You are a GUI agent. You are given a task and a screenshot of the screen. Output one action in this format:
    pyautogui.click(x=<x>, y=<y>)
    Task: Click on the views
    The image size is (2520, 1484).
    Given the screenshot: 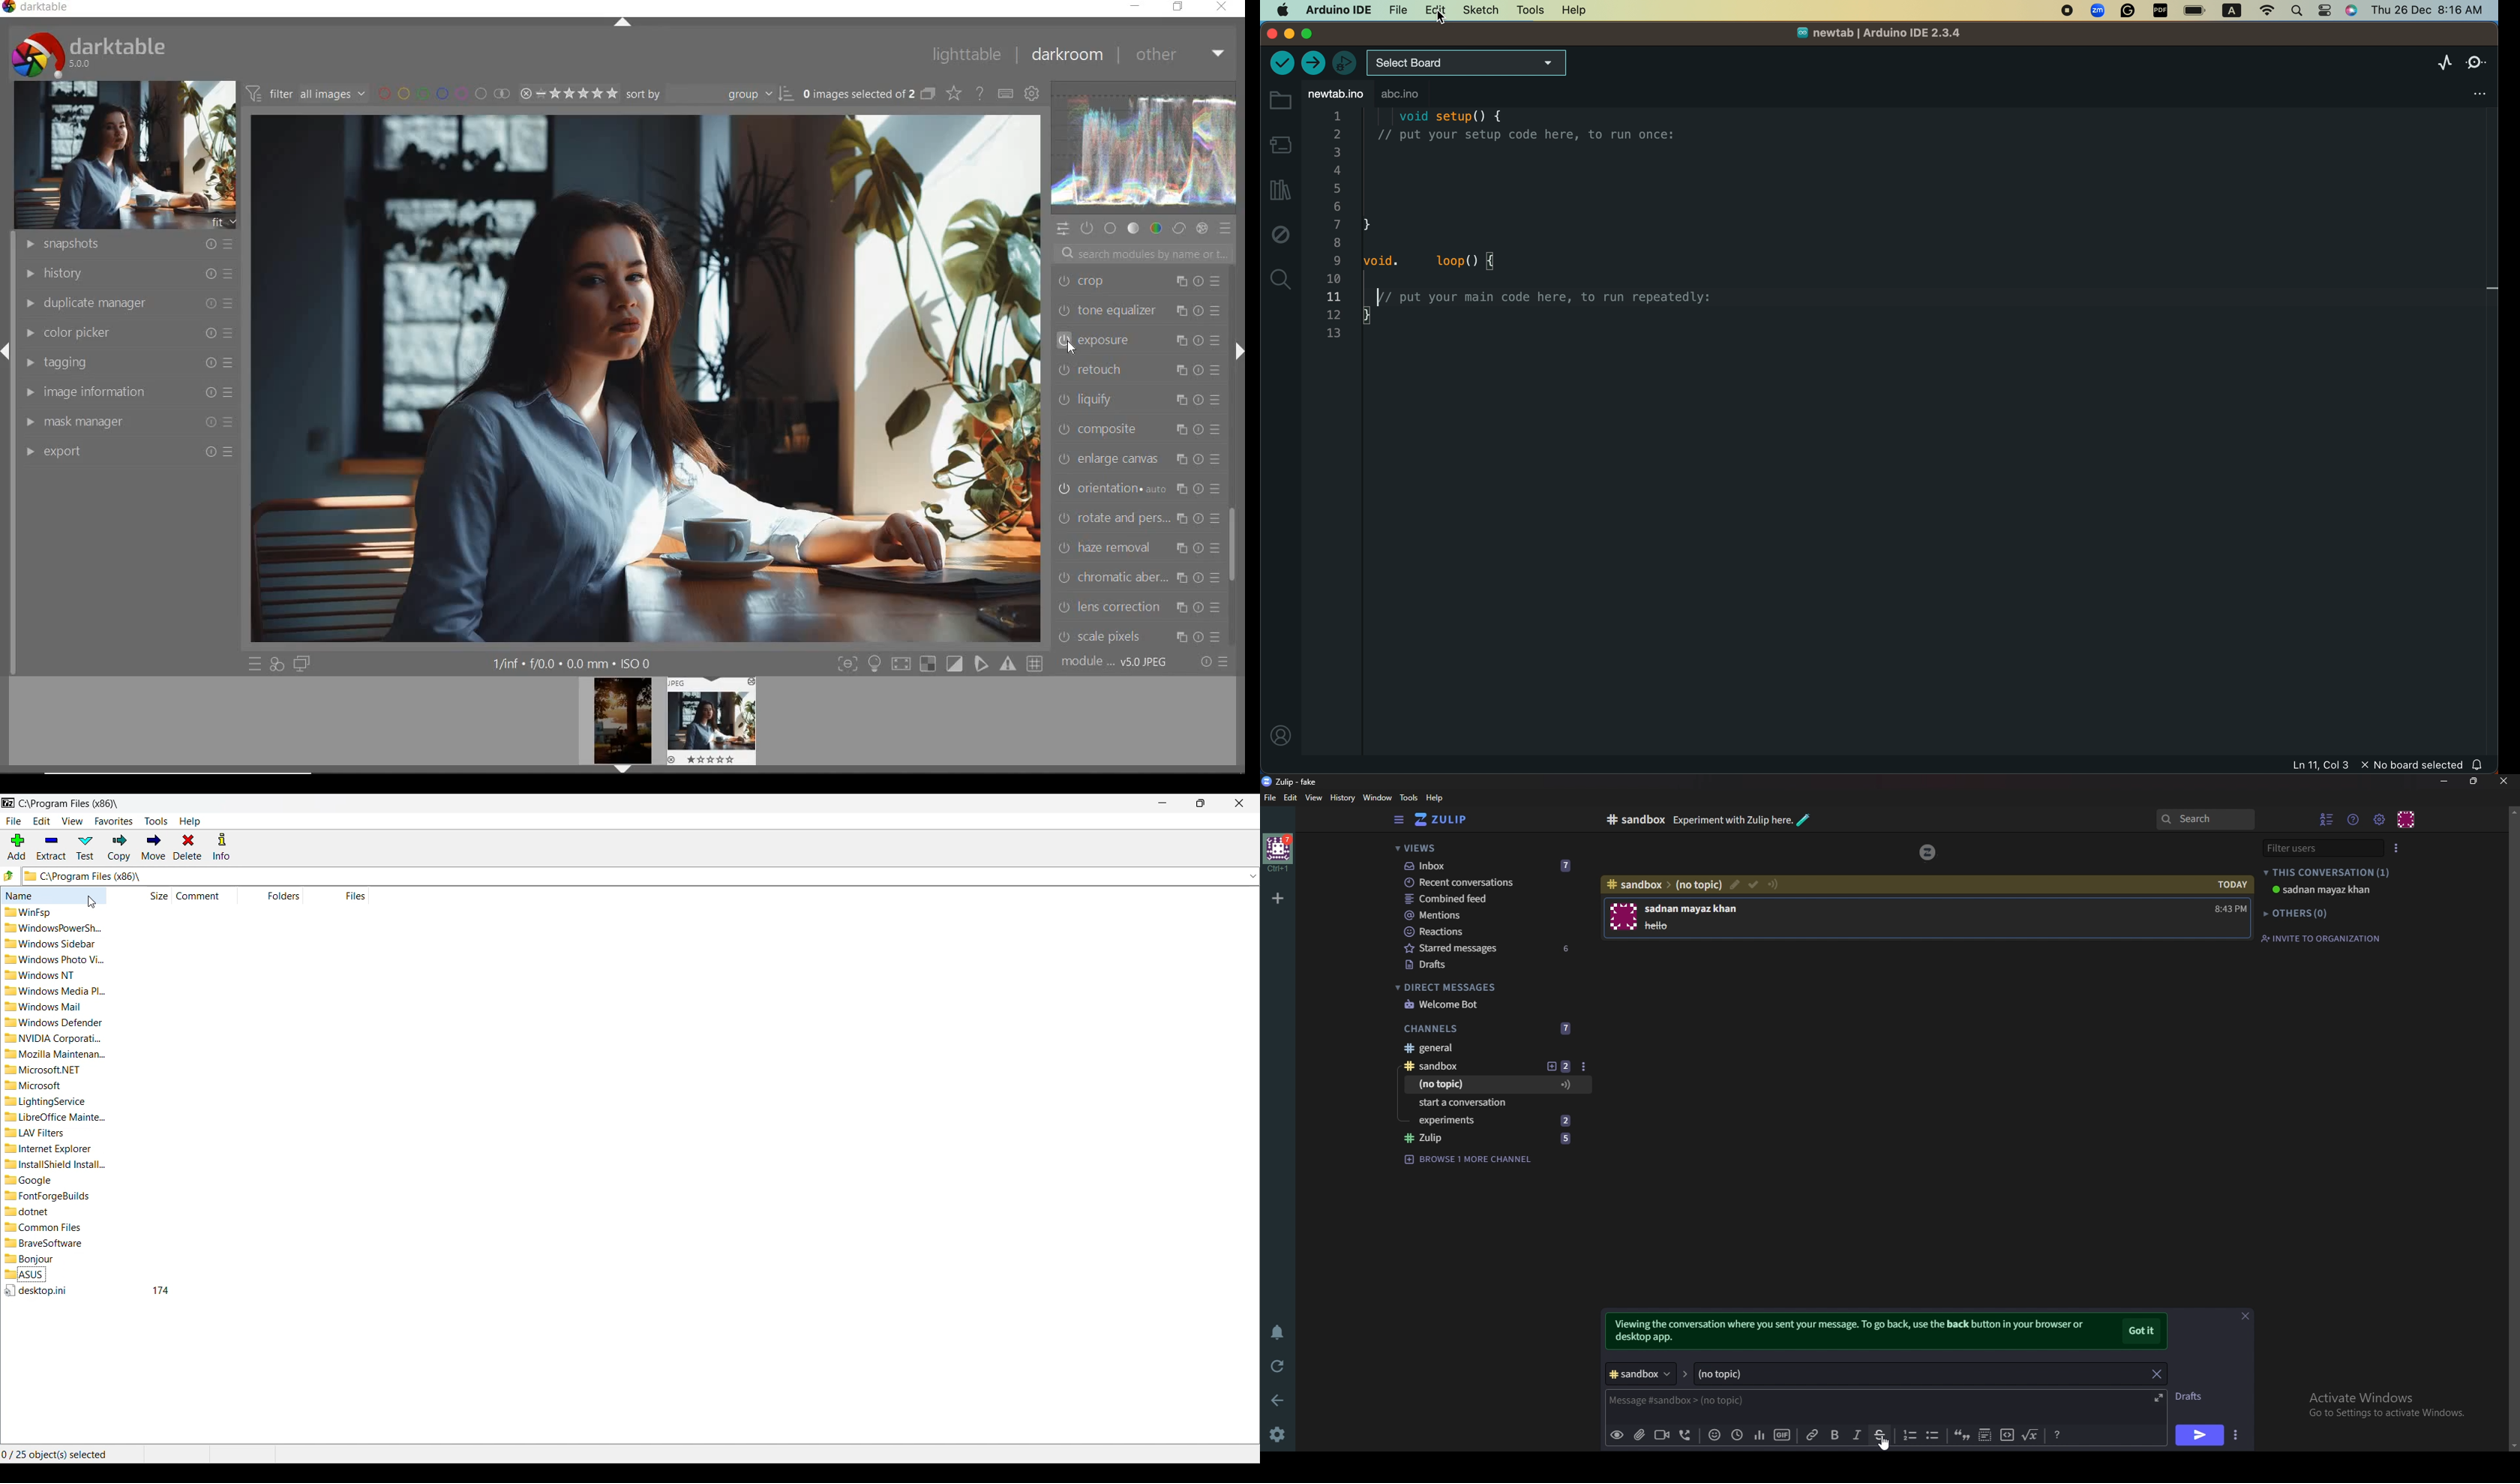 What is the action you would take?
    pyautogui.click(x=1489, y=848)
    